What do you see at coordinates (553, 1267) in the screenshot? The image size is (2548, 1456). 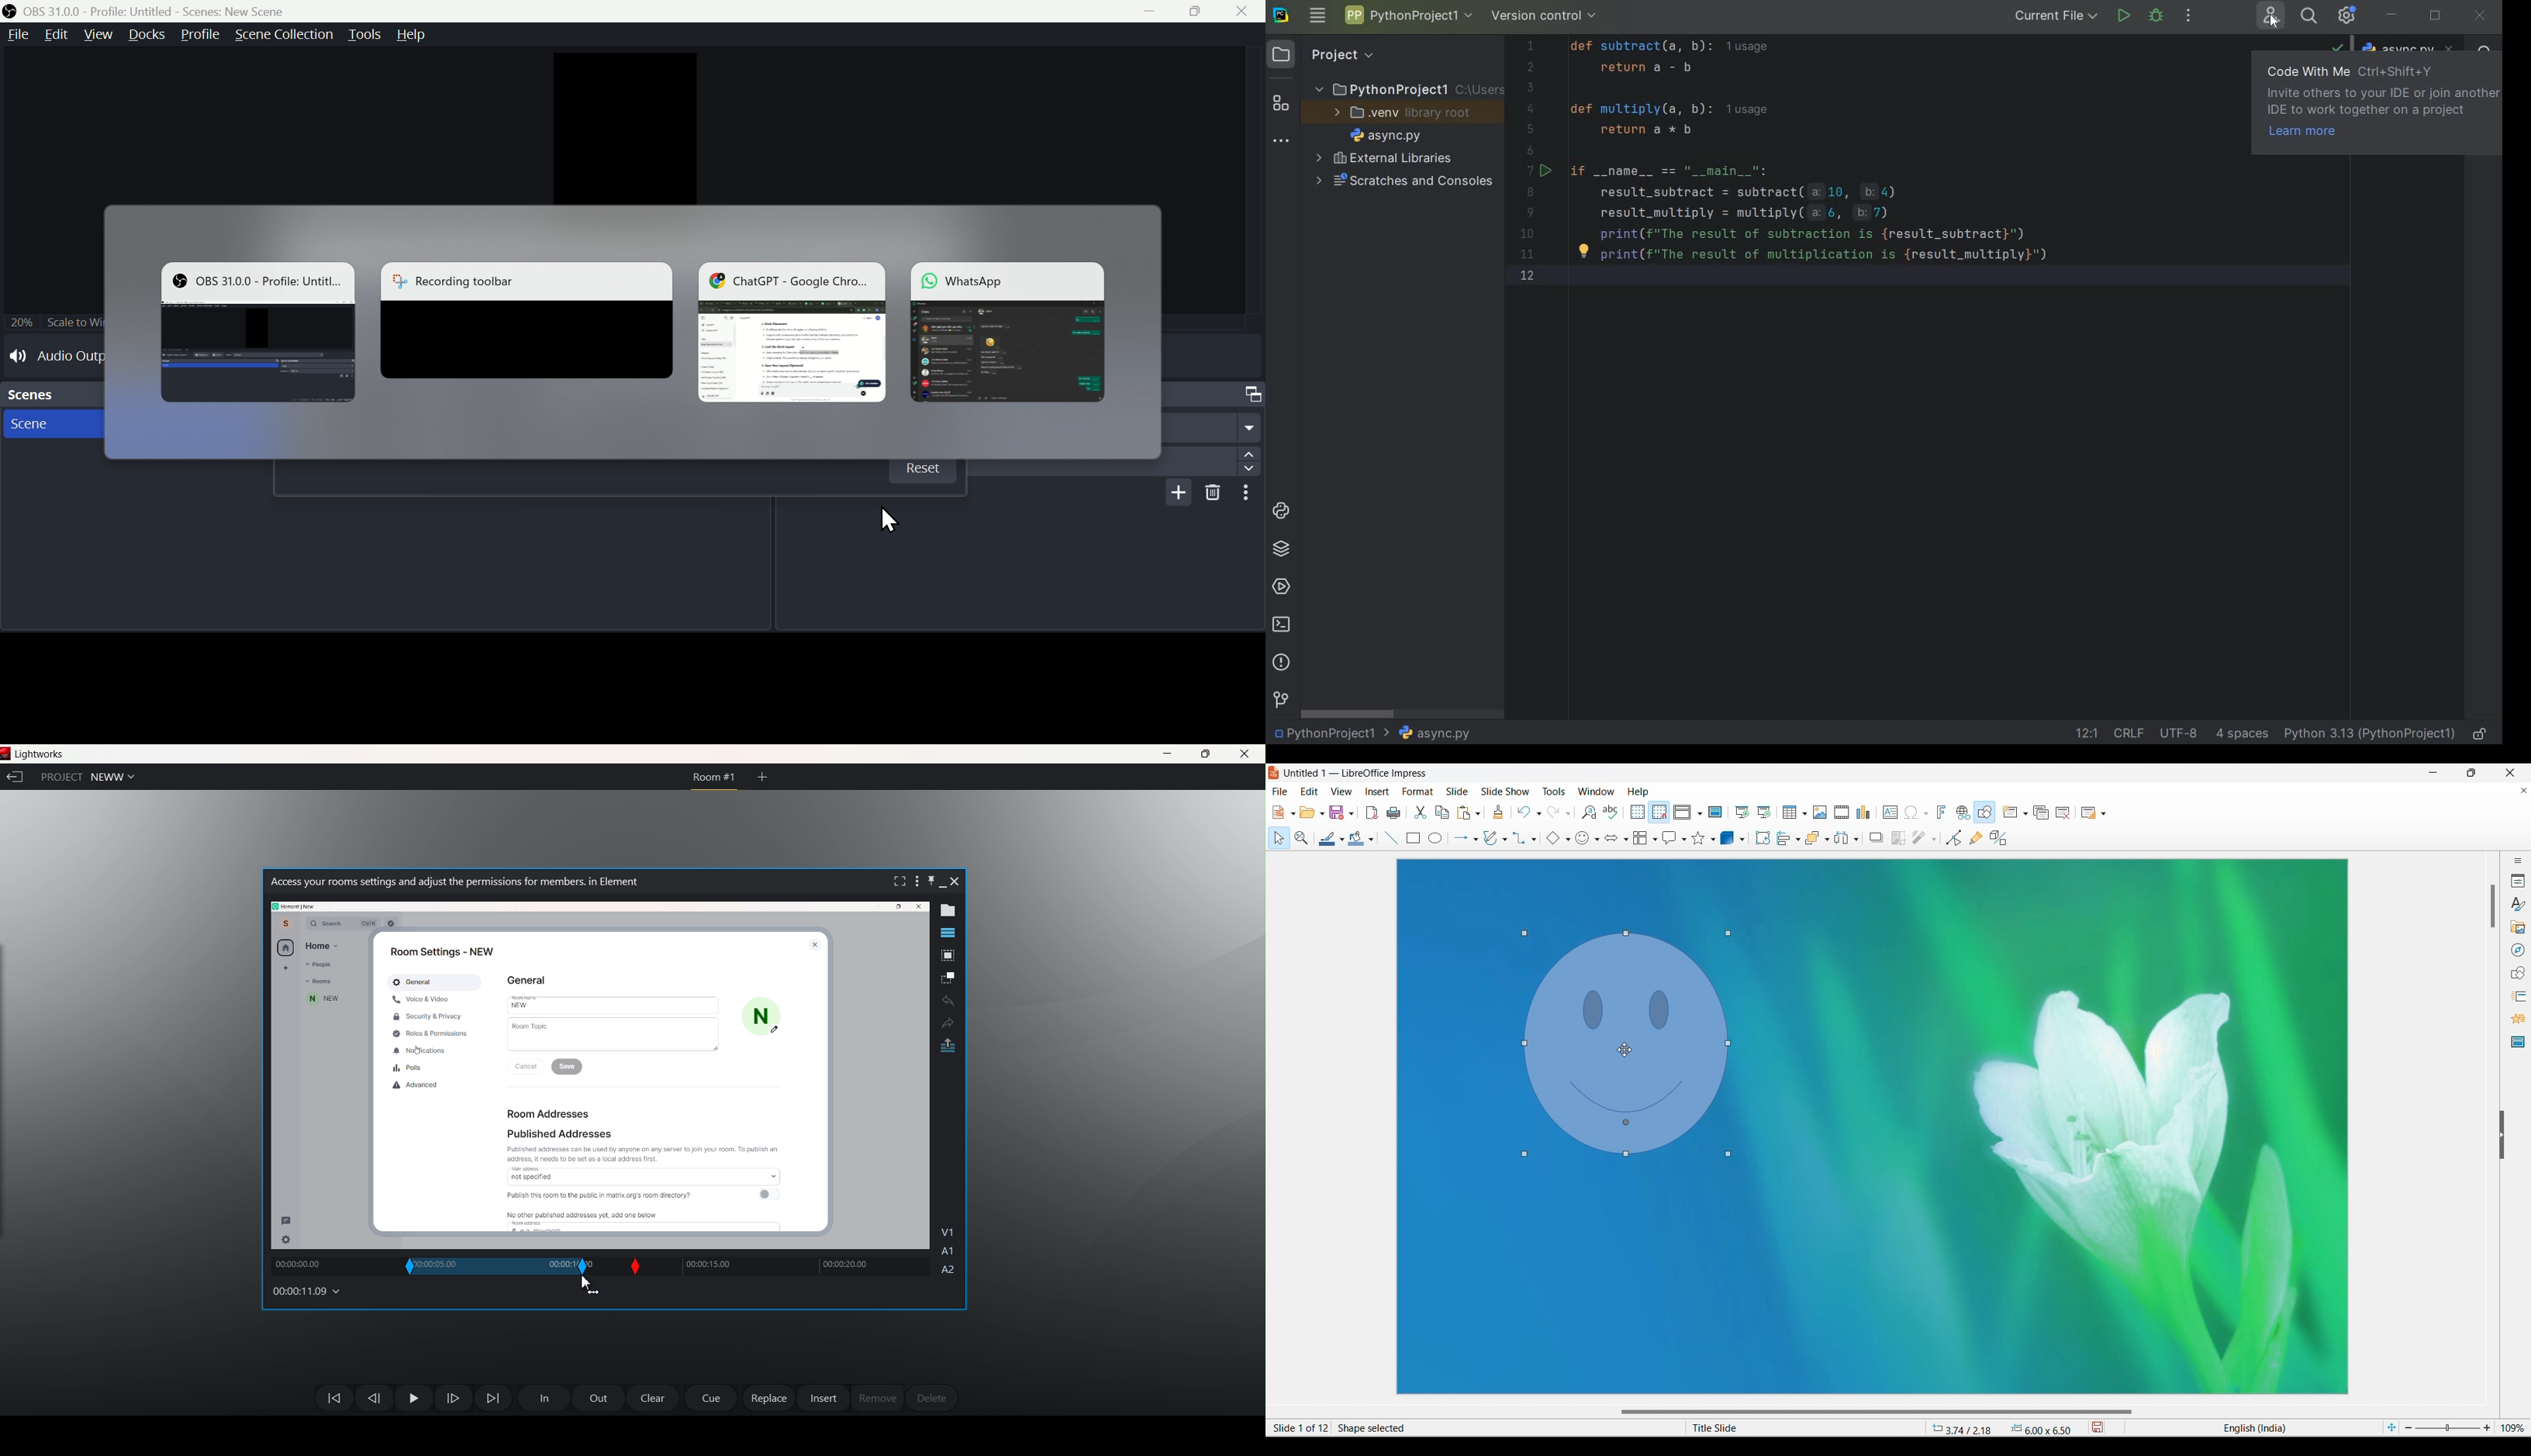 I see `track` at bounding box center [553, 1267].